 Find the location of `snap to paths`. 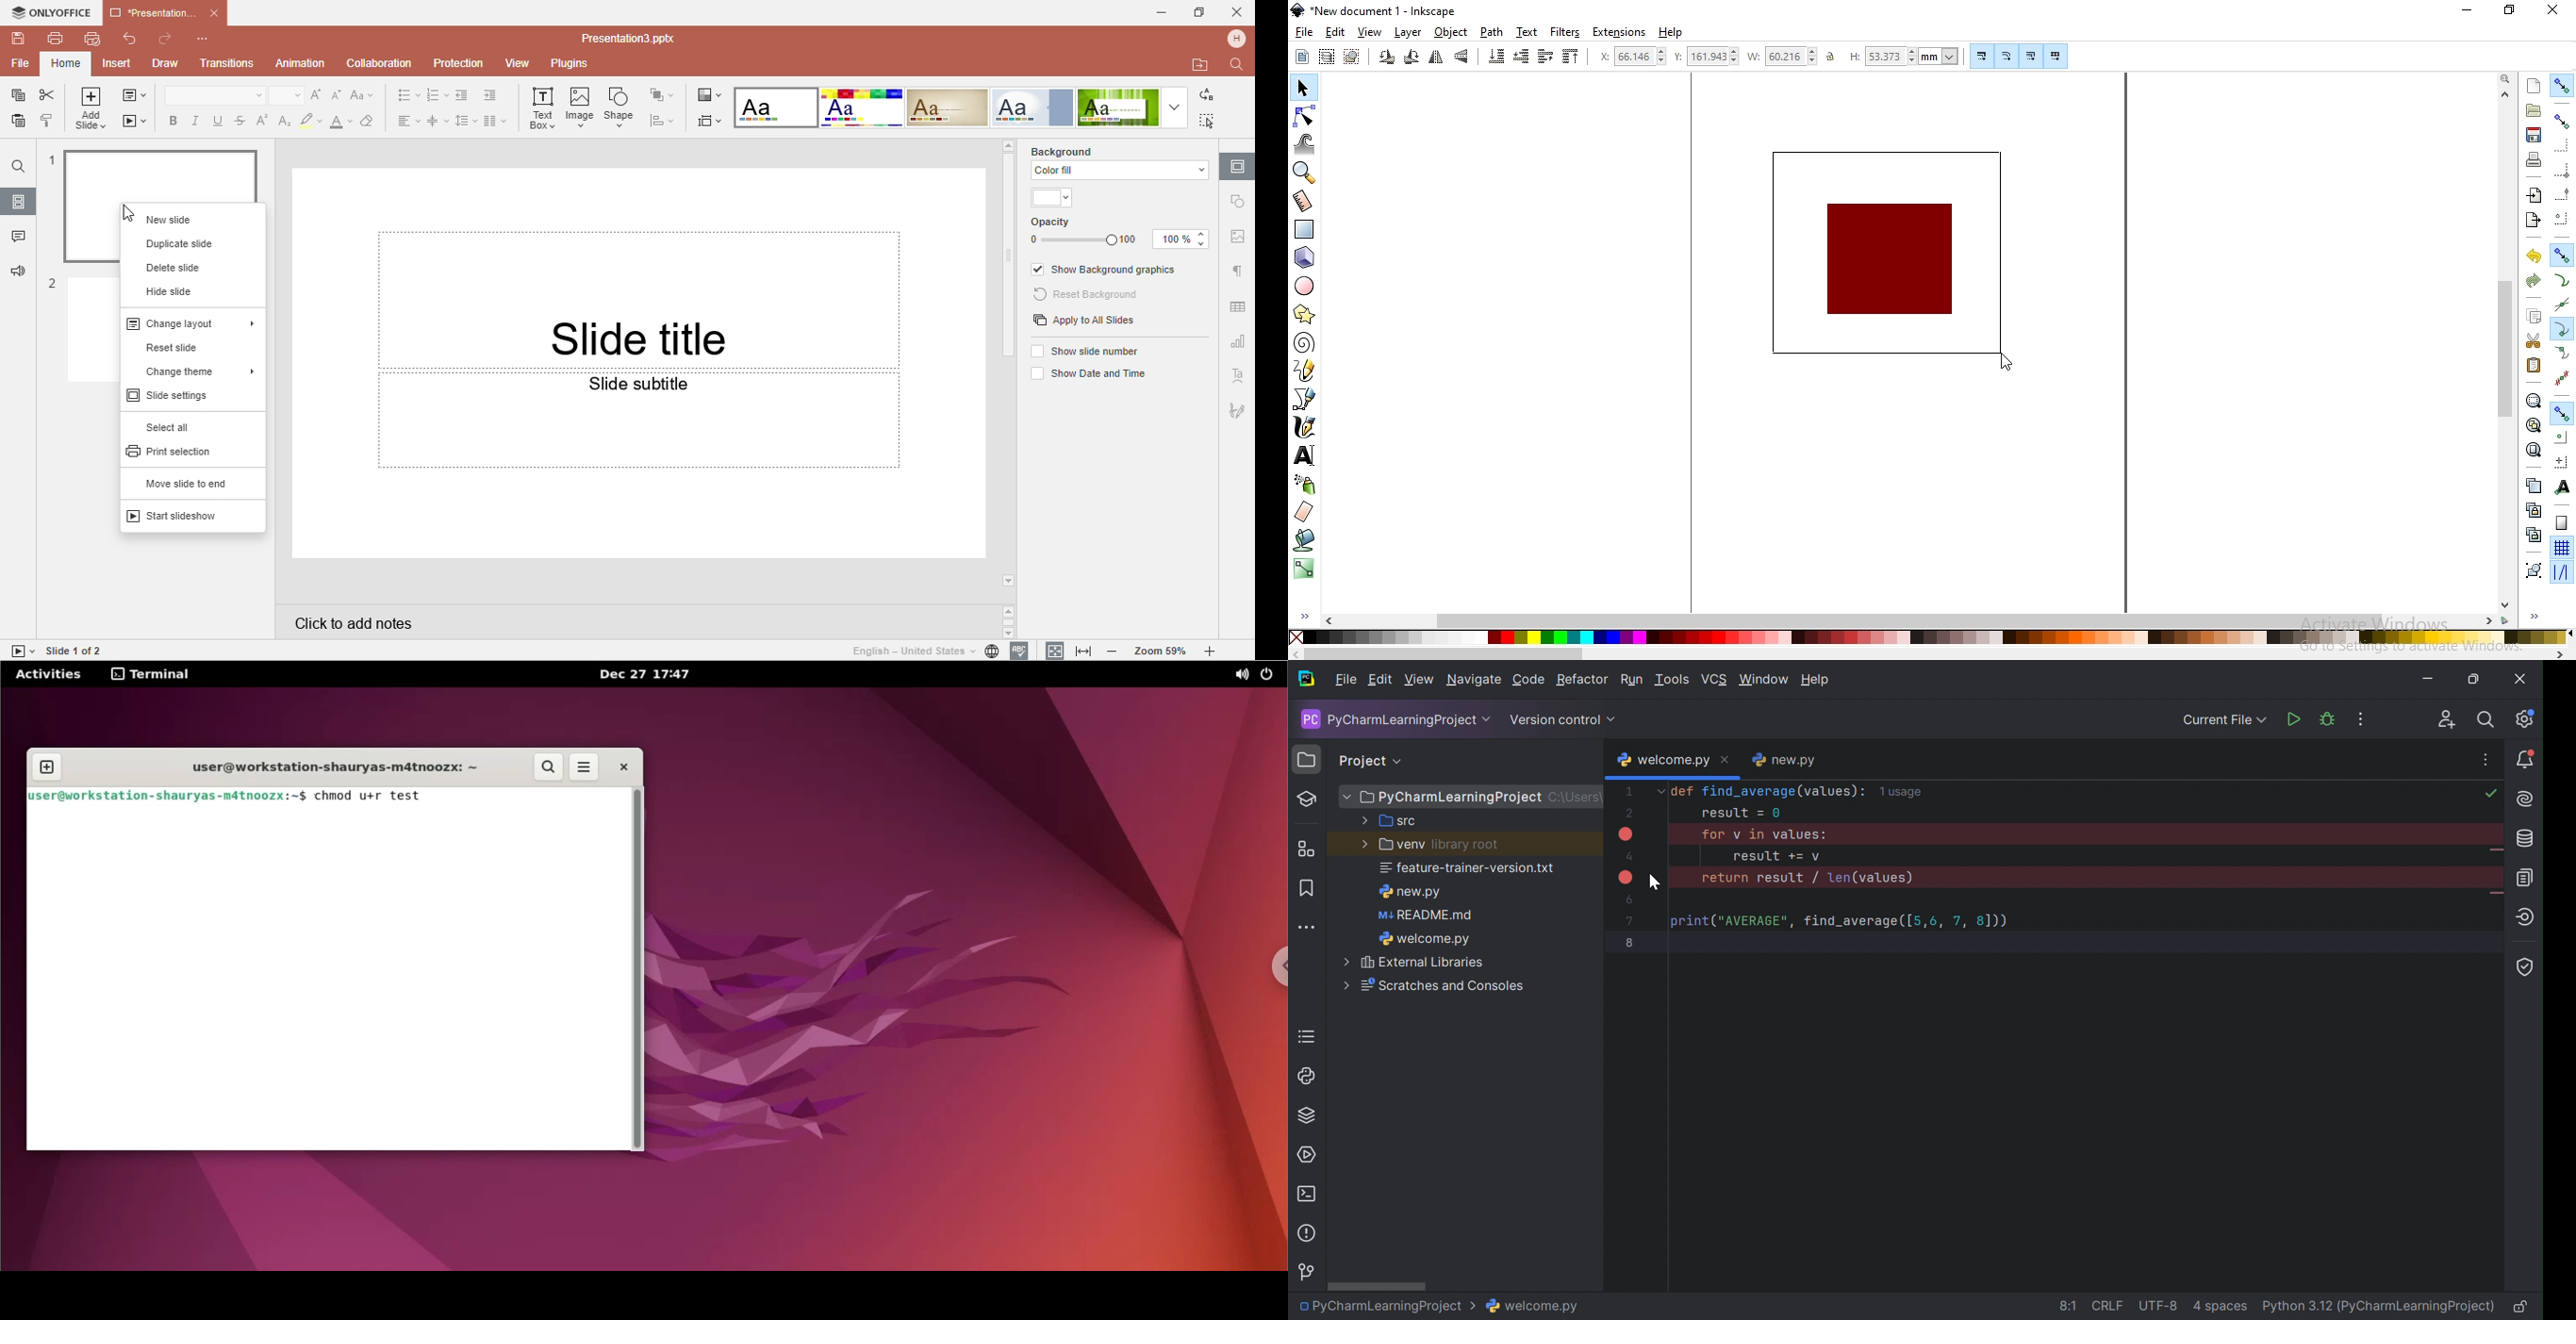

snap to paths is located at coordinates (2563, 280).